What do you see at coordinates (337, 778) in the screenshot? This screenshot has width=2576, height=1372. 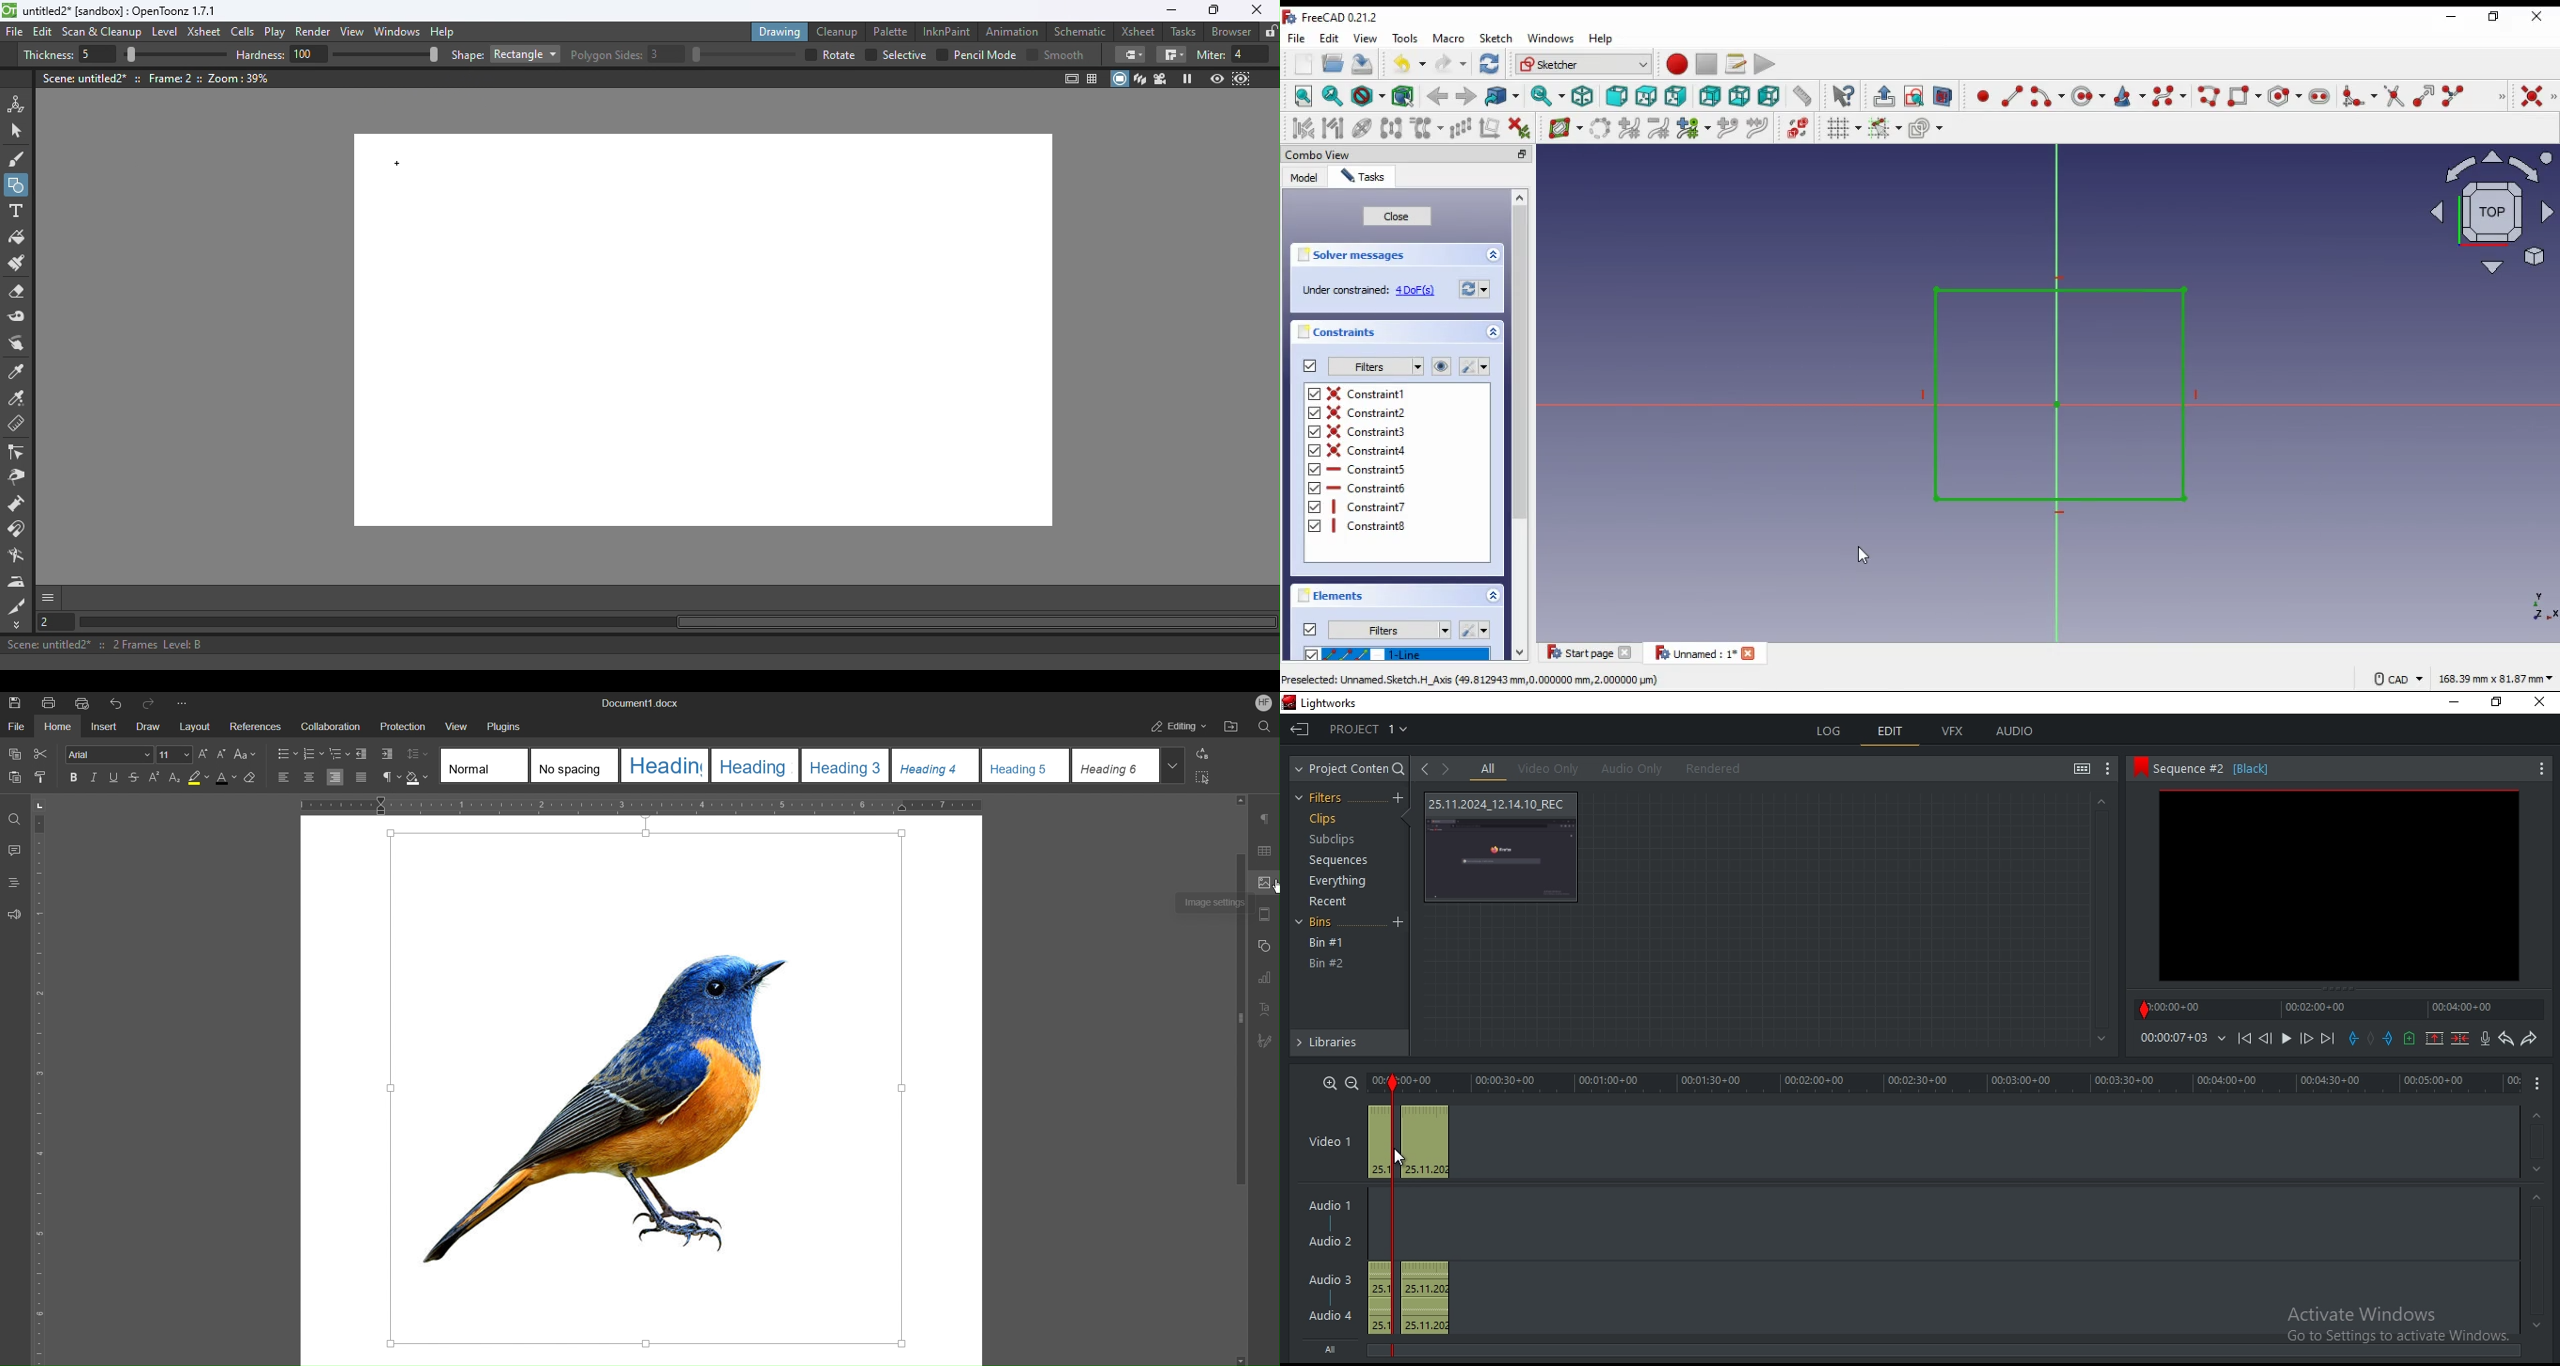 I see `Align Right` at bounding box center [337, 778].